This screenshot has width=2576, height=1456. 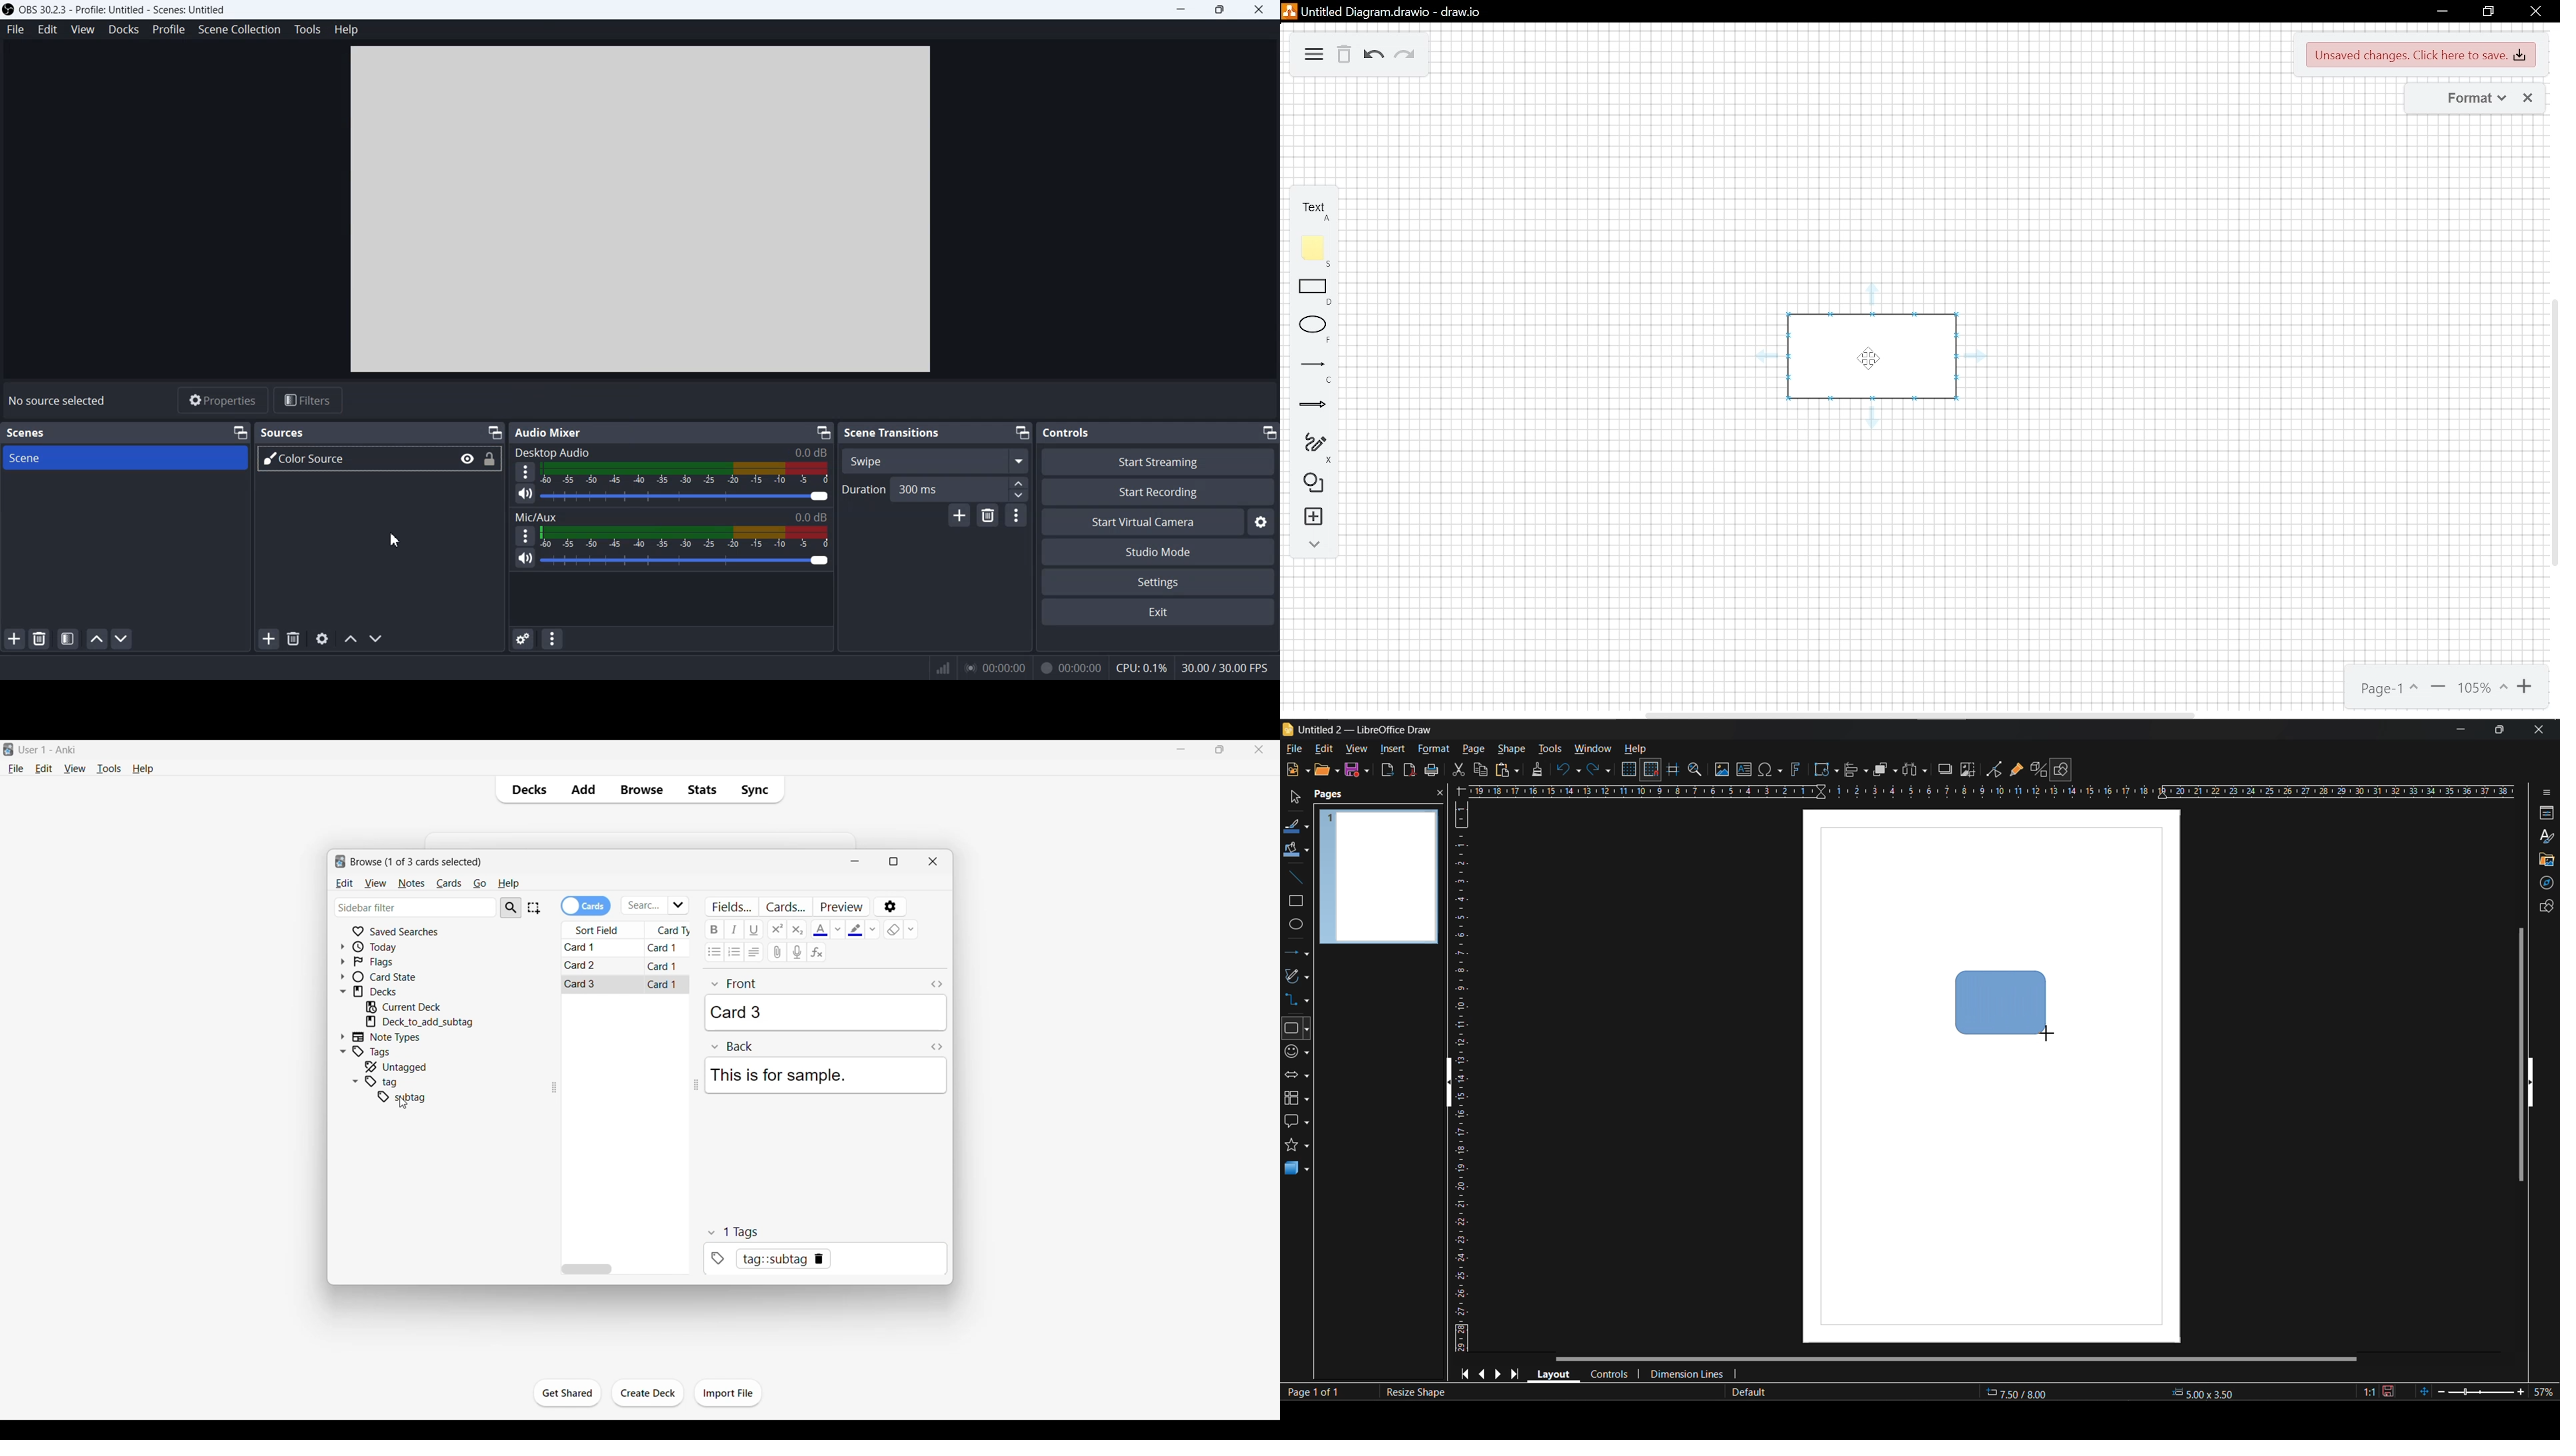 I want to click on Add, so click(x=583, y=789).